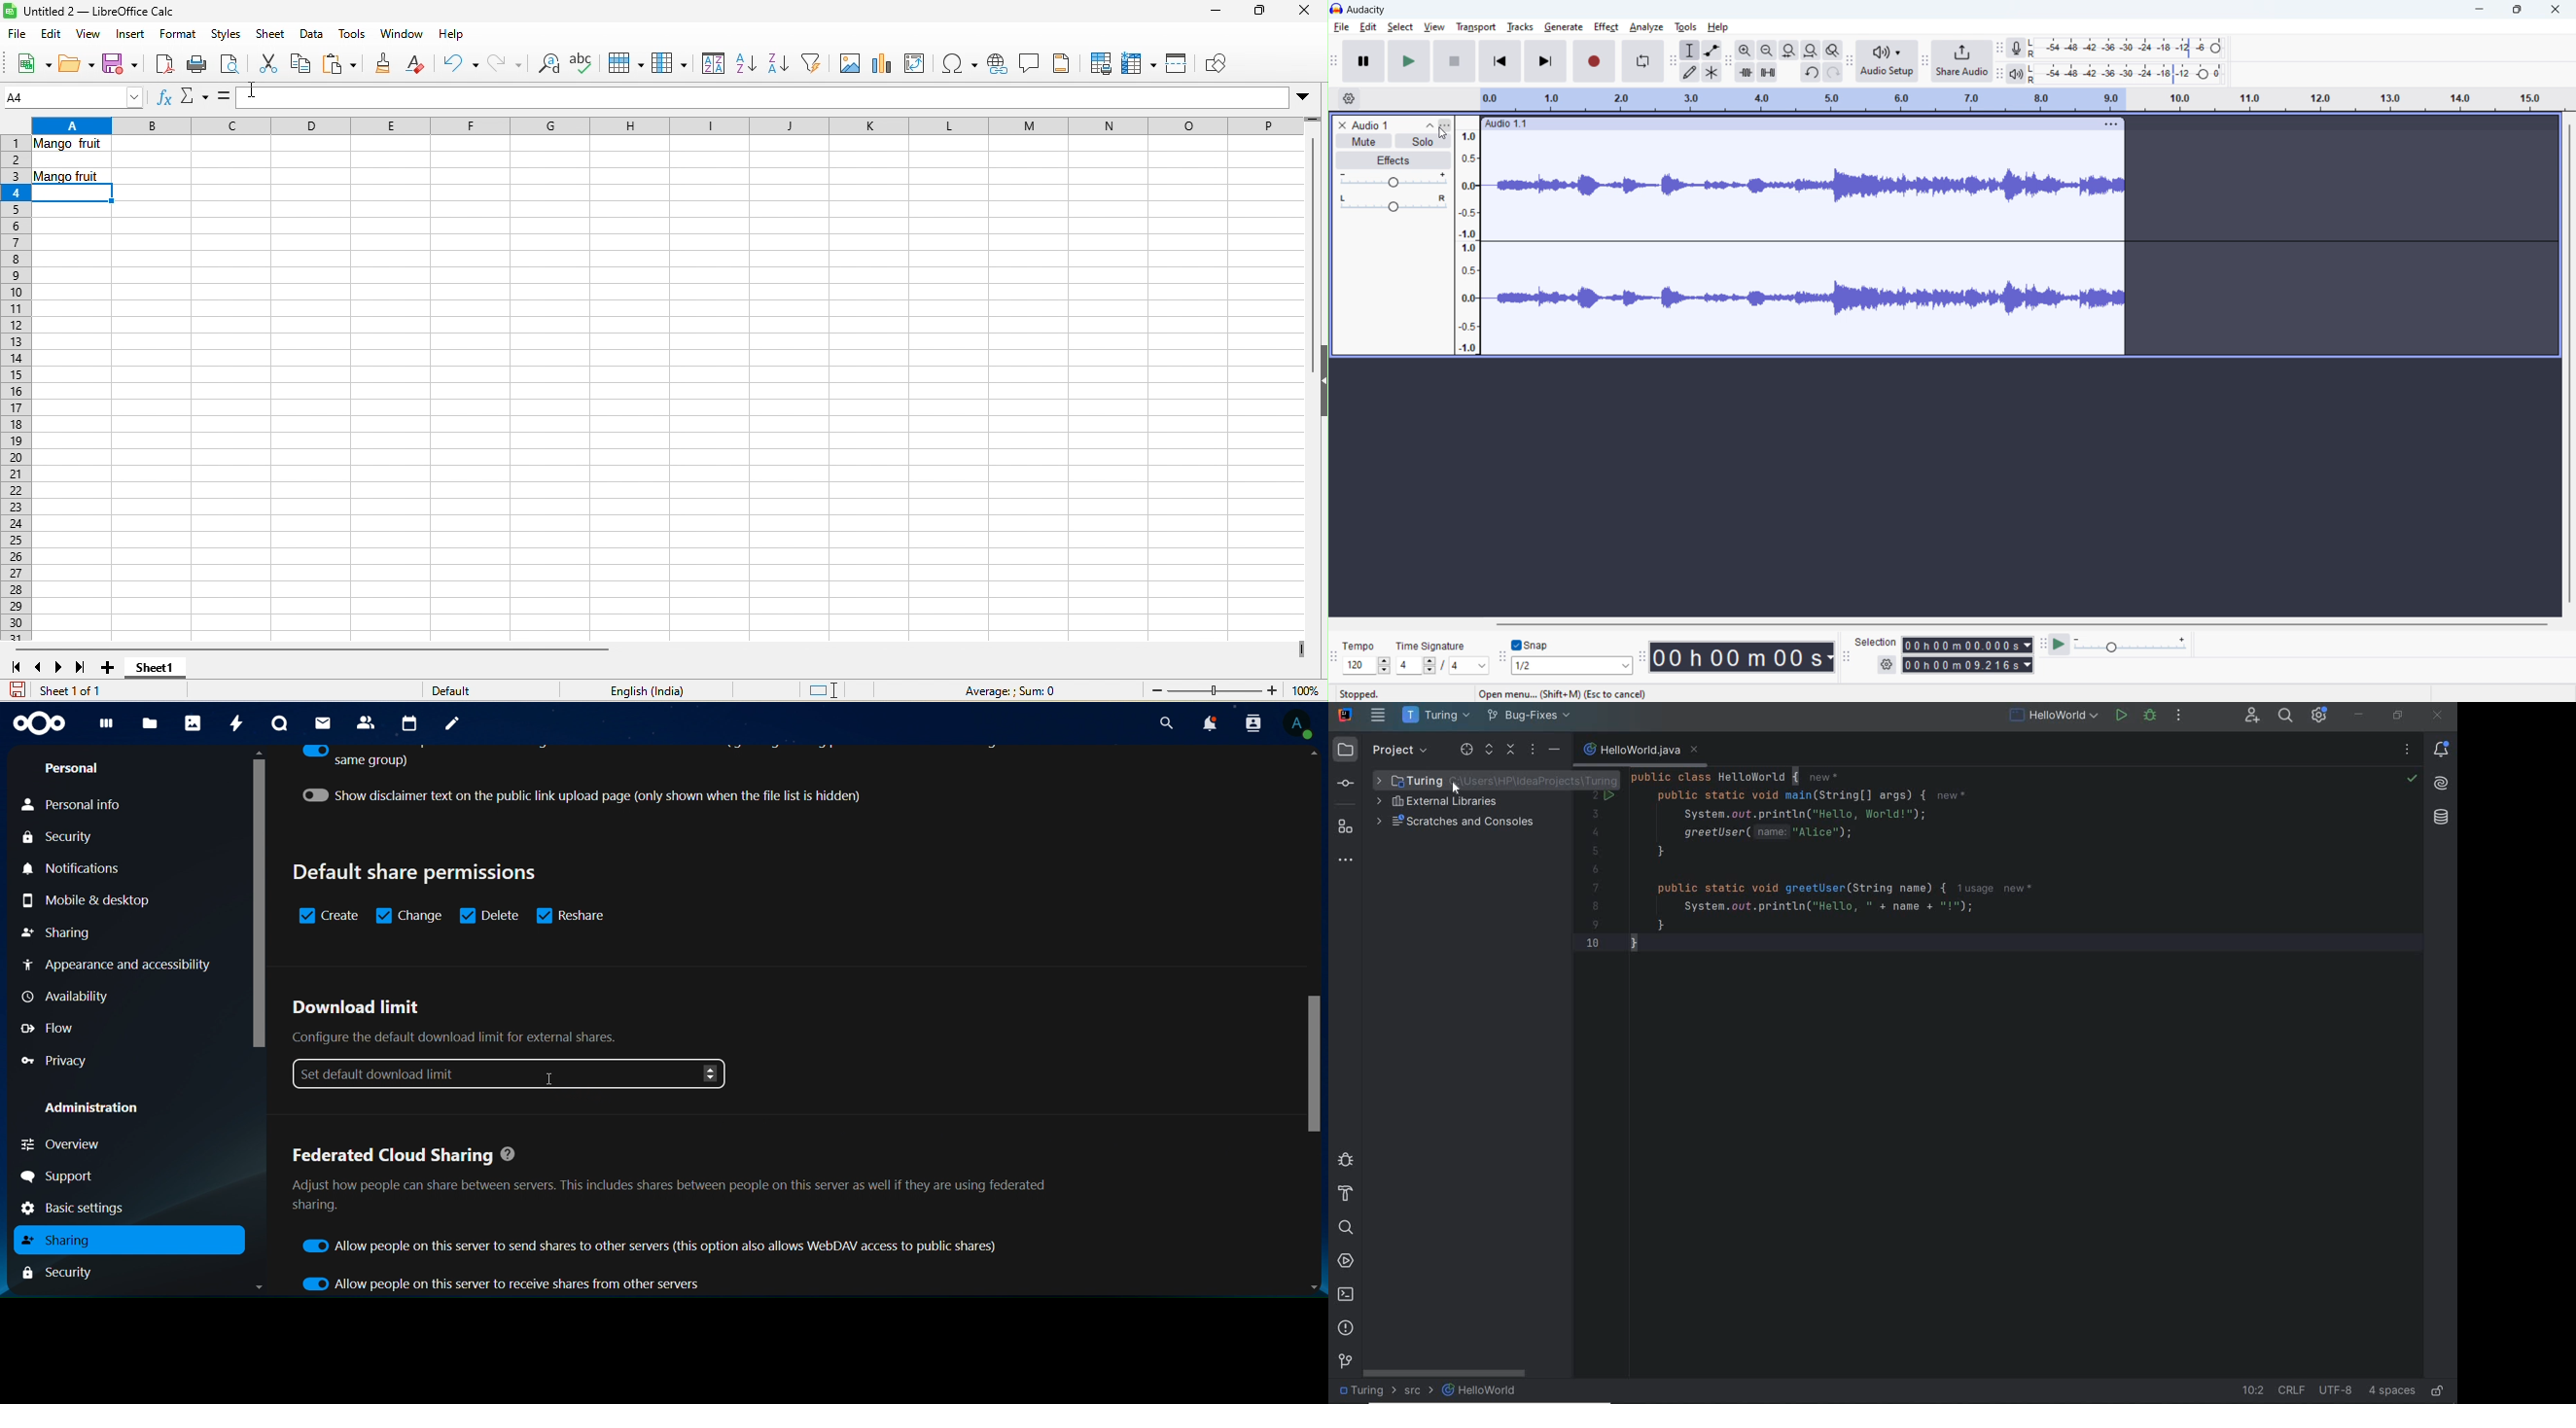 This screenshot has width=2576, height=1428. Describe the element at coordinates (73, 805) in the screenshot. I see `personal info` at that location.